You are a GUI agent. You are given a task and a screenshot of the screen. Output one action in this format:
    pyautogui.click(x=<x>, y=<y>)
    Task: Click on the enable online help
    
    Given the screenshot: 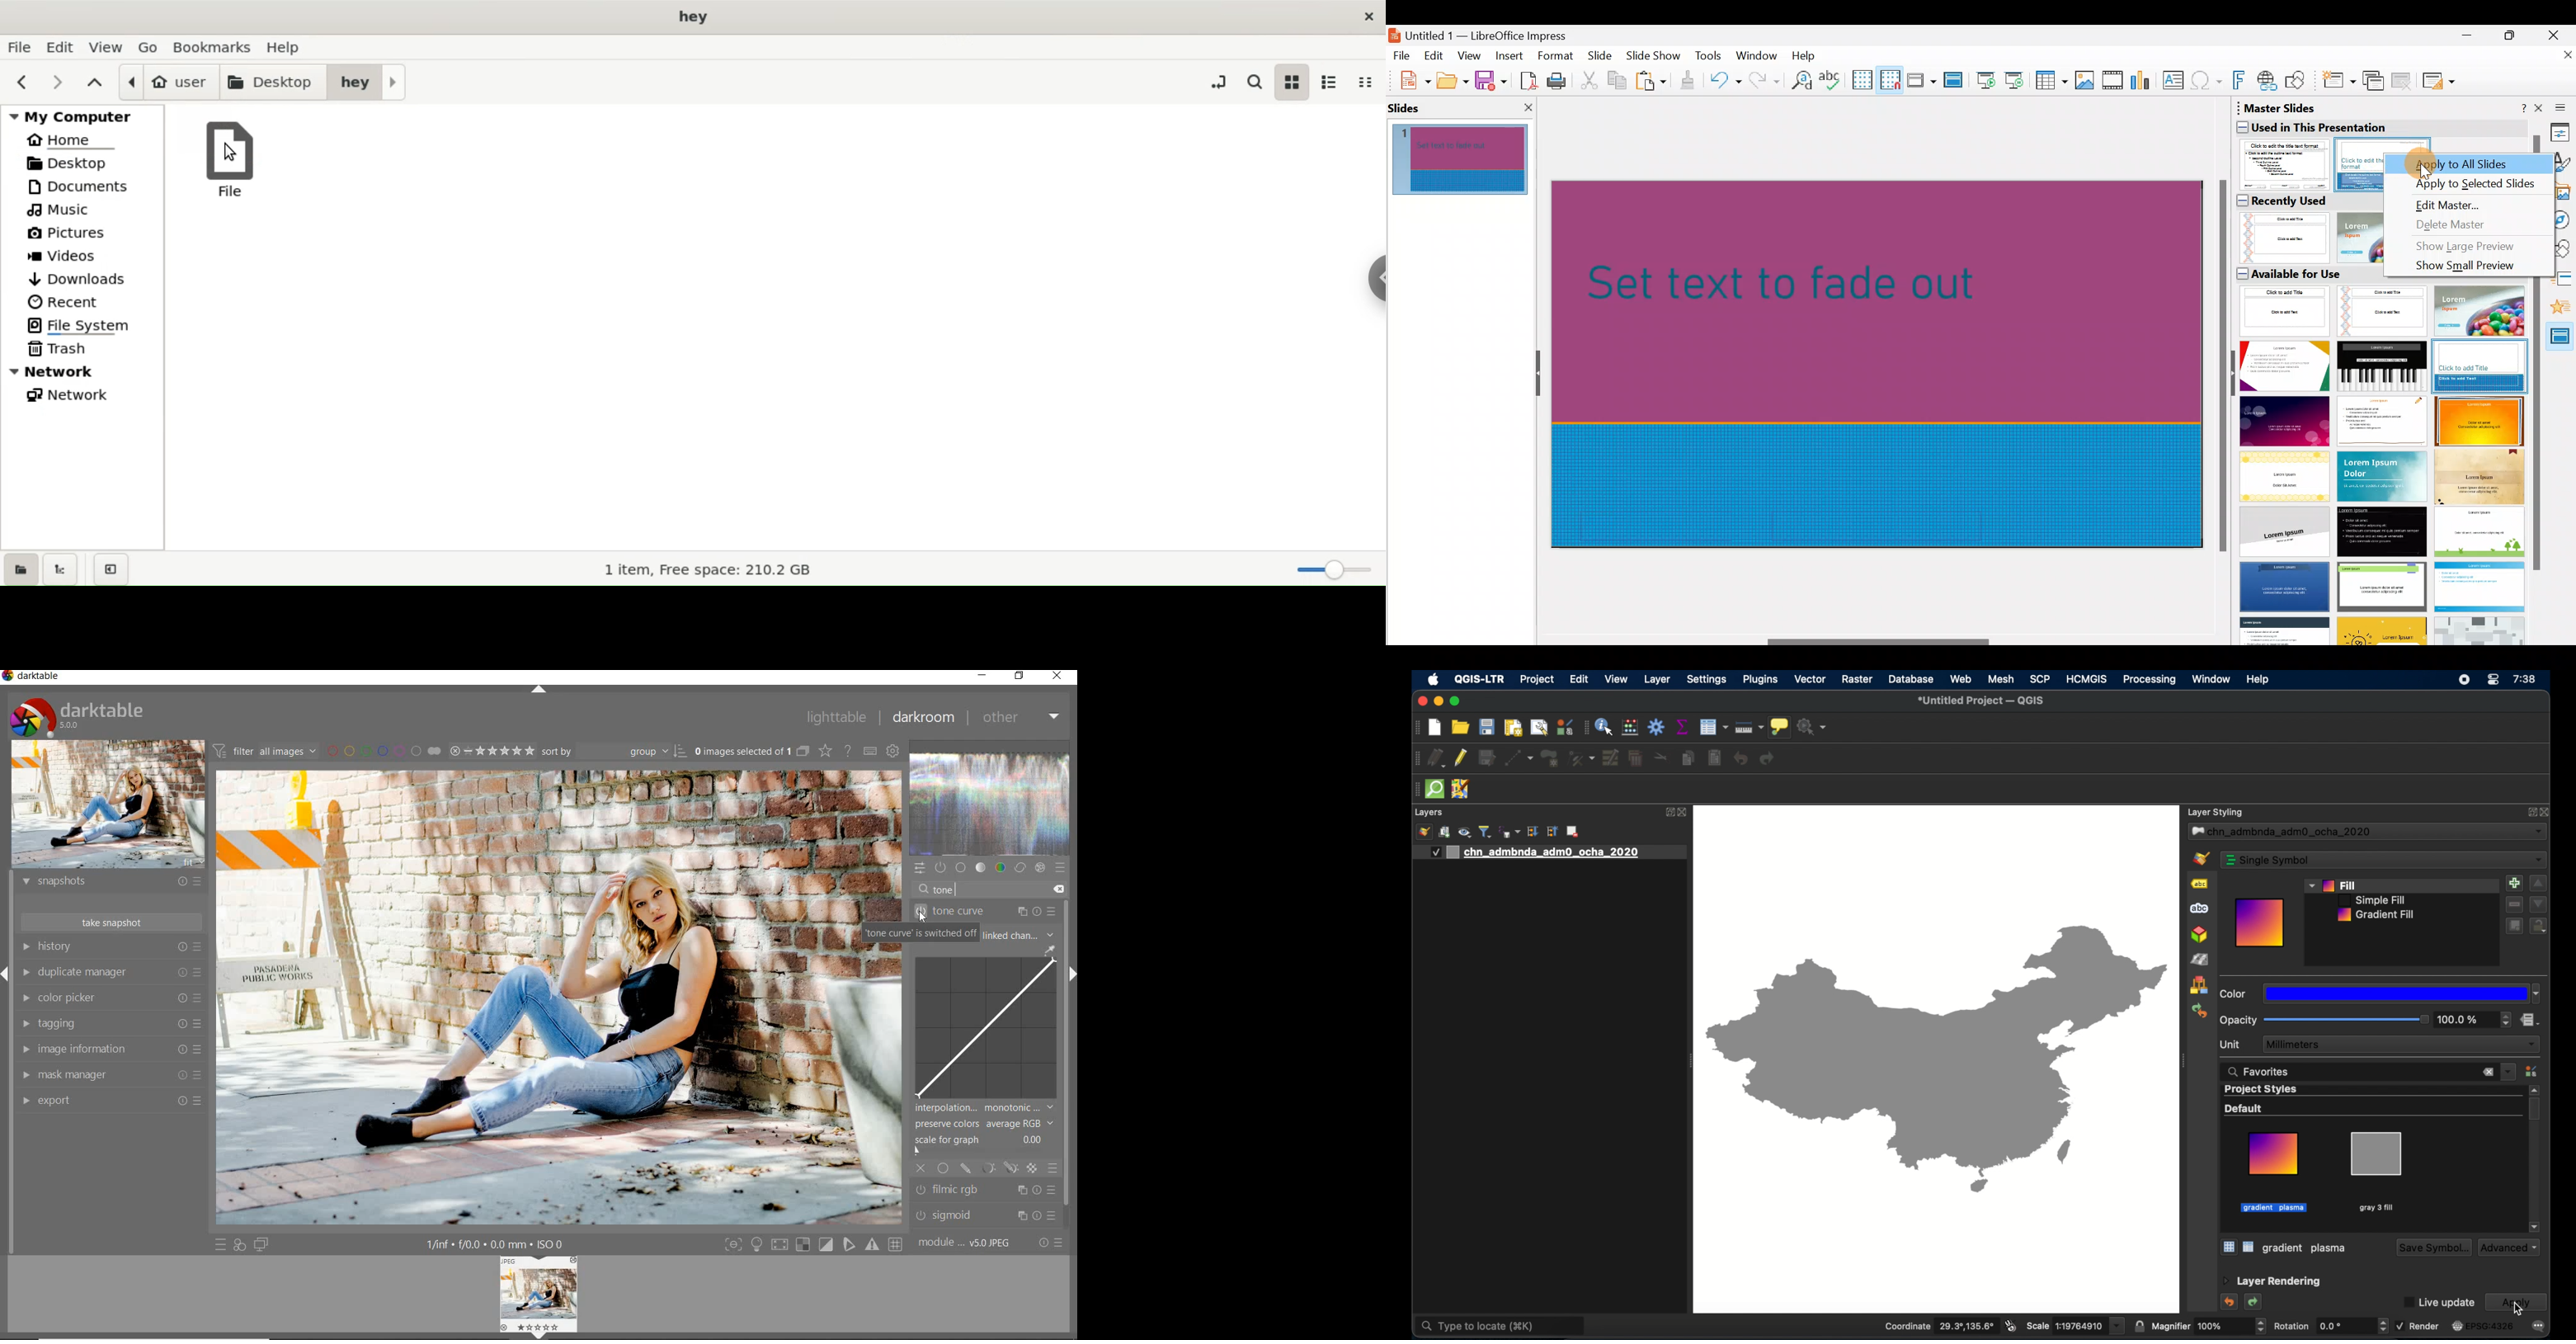 What is the action you would take?
    pyautogui.click(x=849, y=752)
    